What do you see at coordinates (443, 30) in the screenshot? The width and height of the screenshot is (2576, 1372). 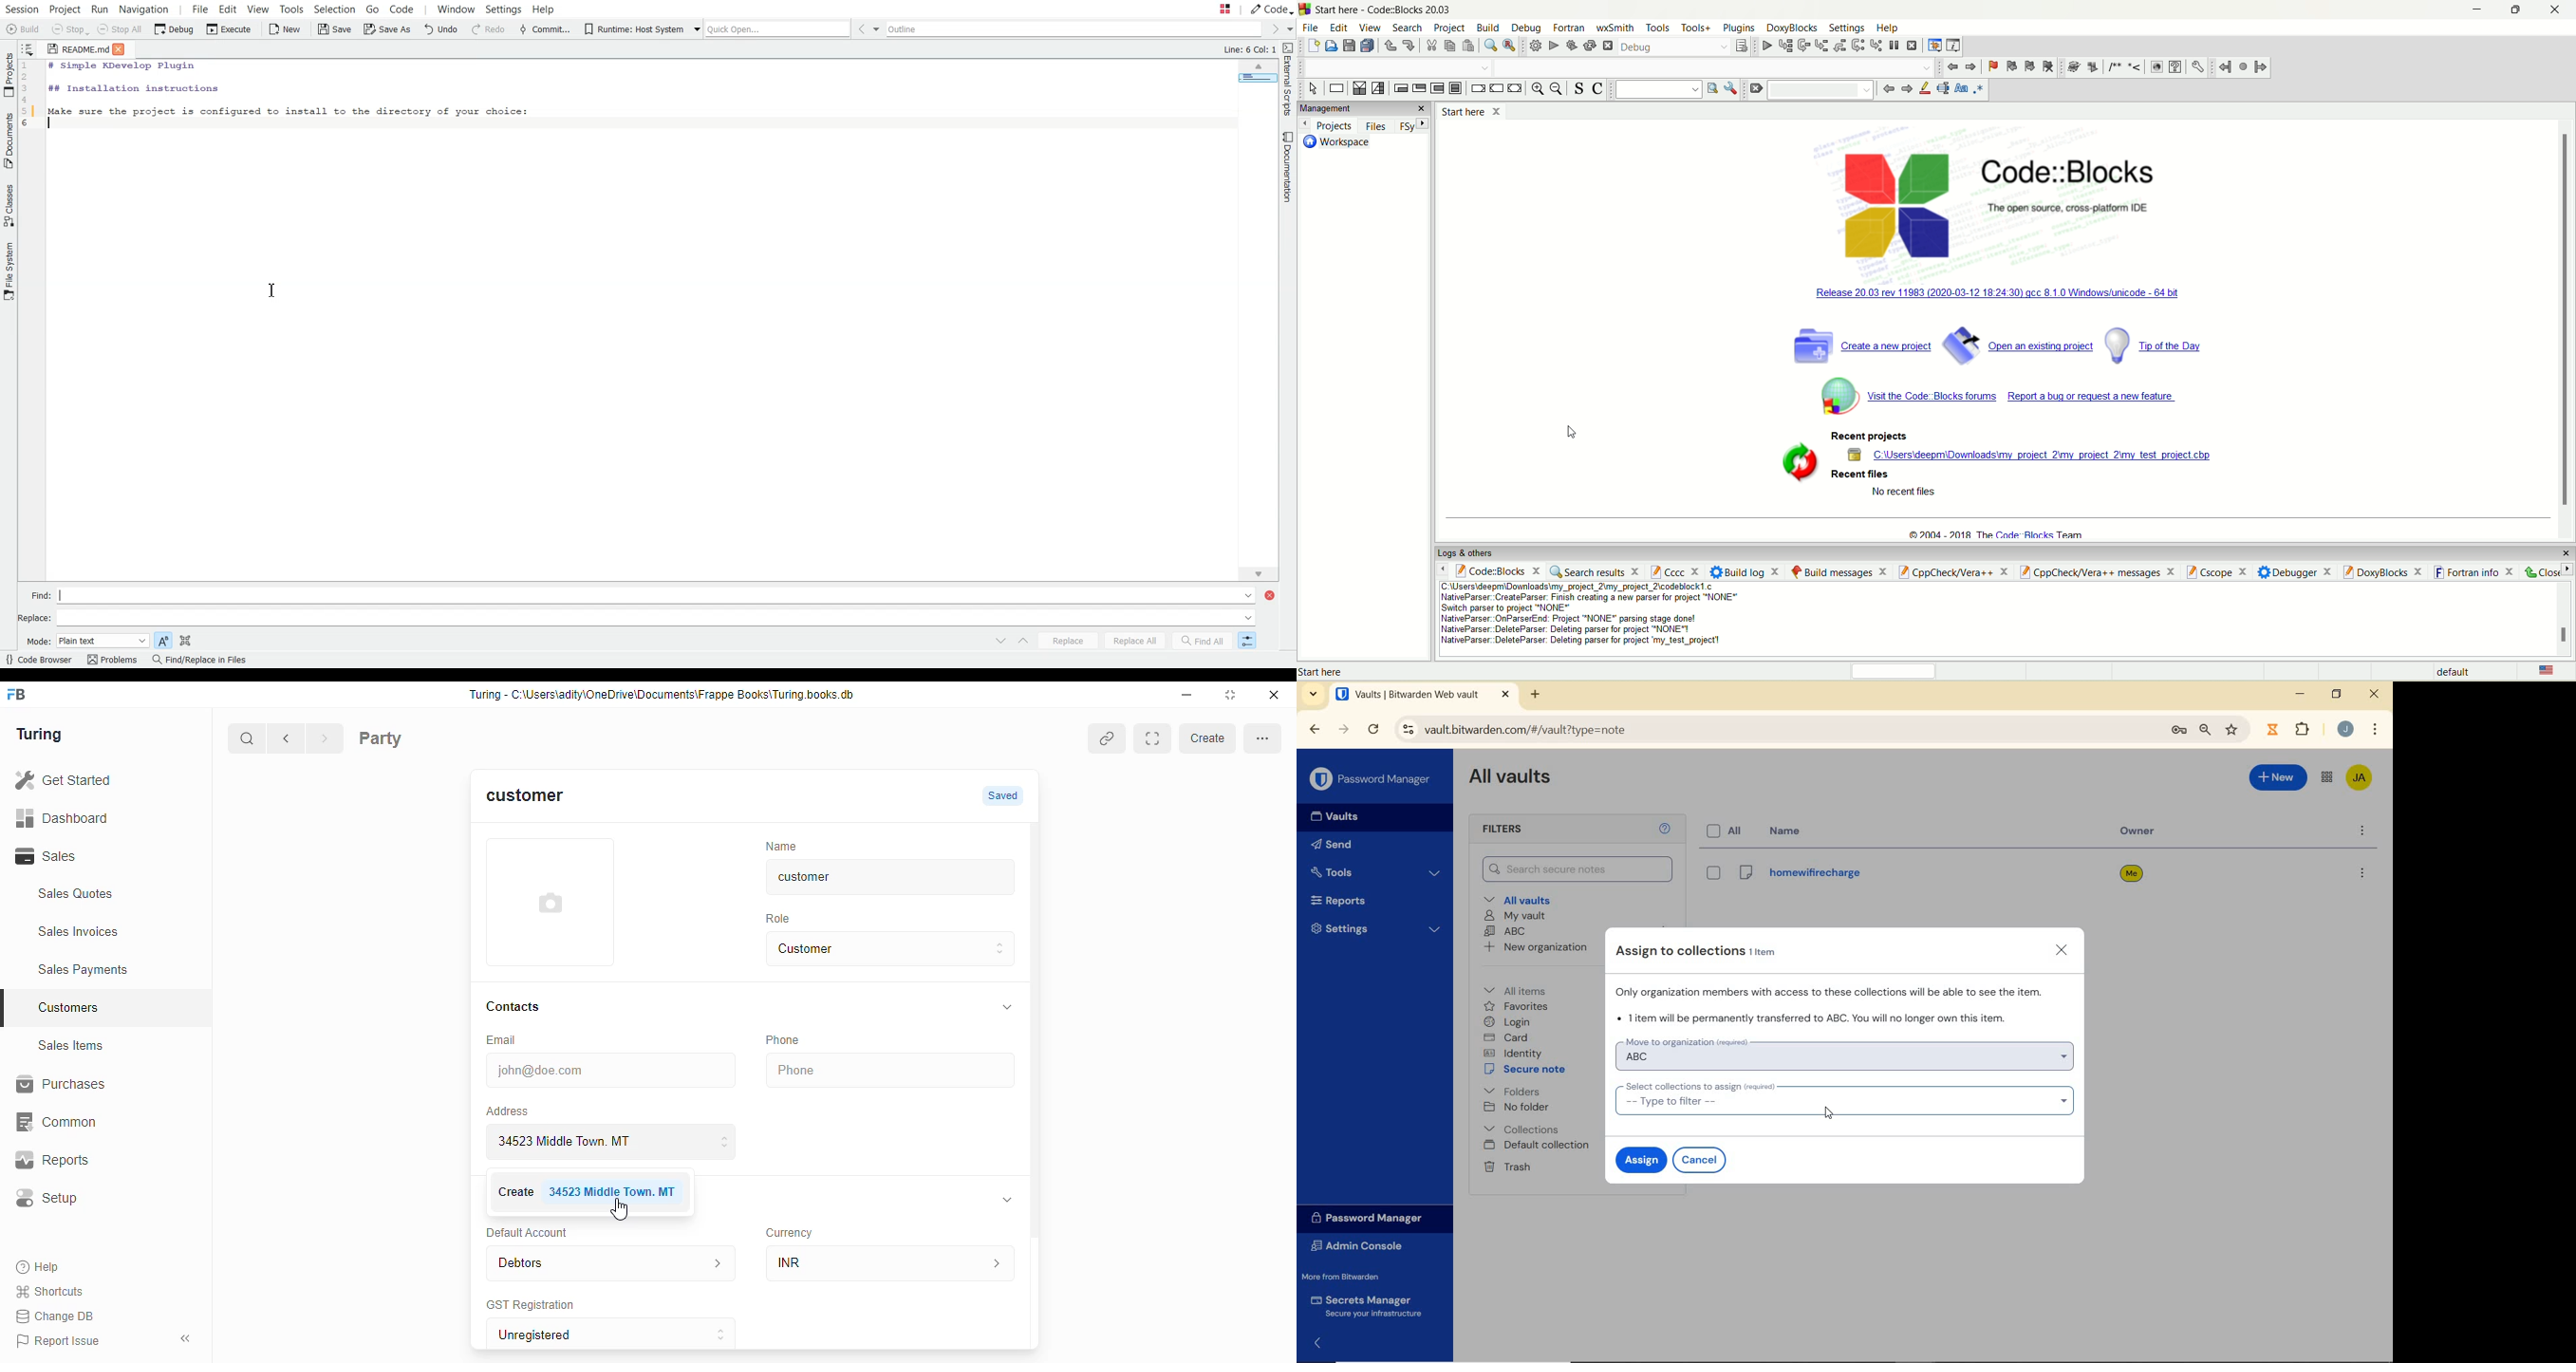 I see `Undo` at bounding box center [443, 30].